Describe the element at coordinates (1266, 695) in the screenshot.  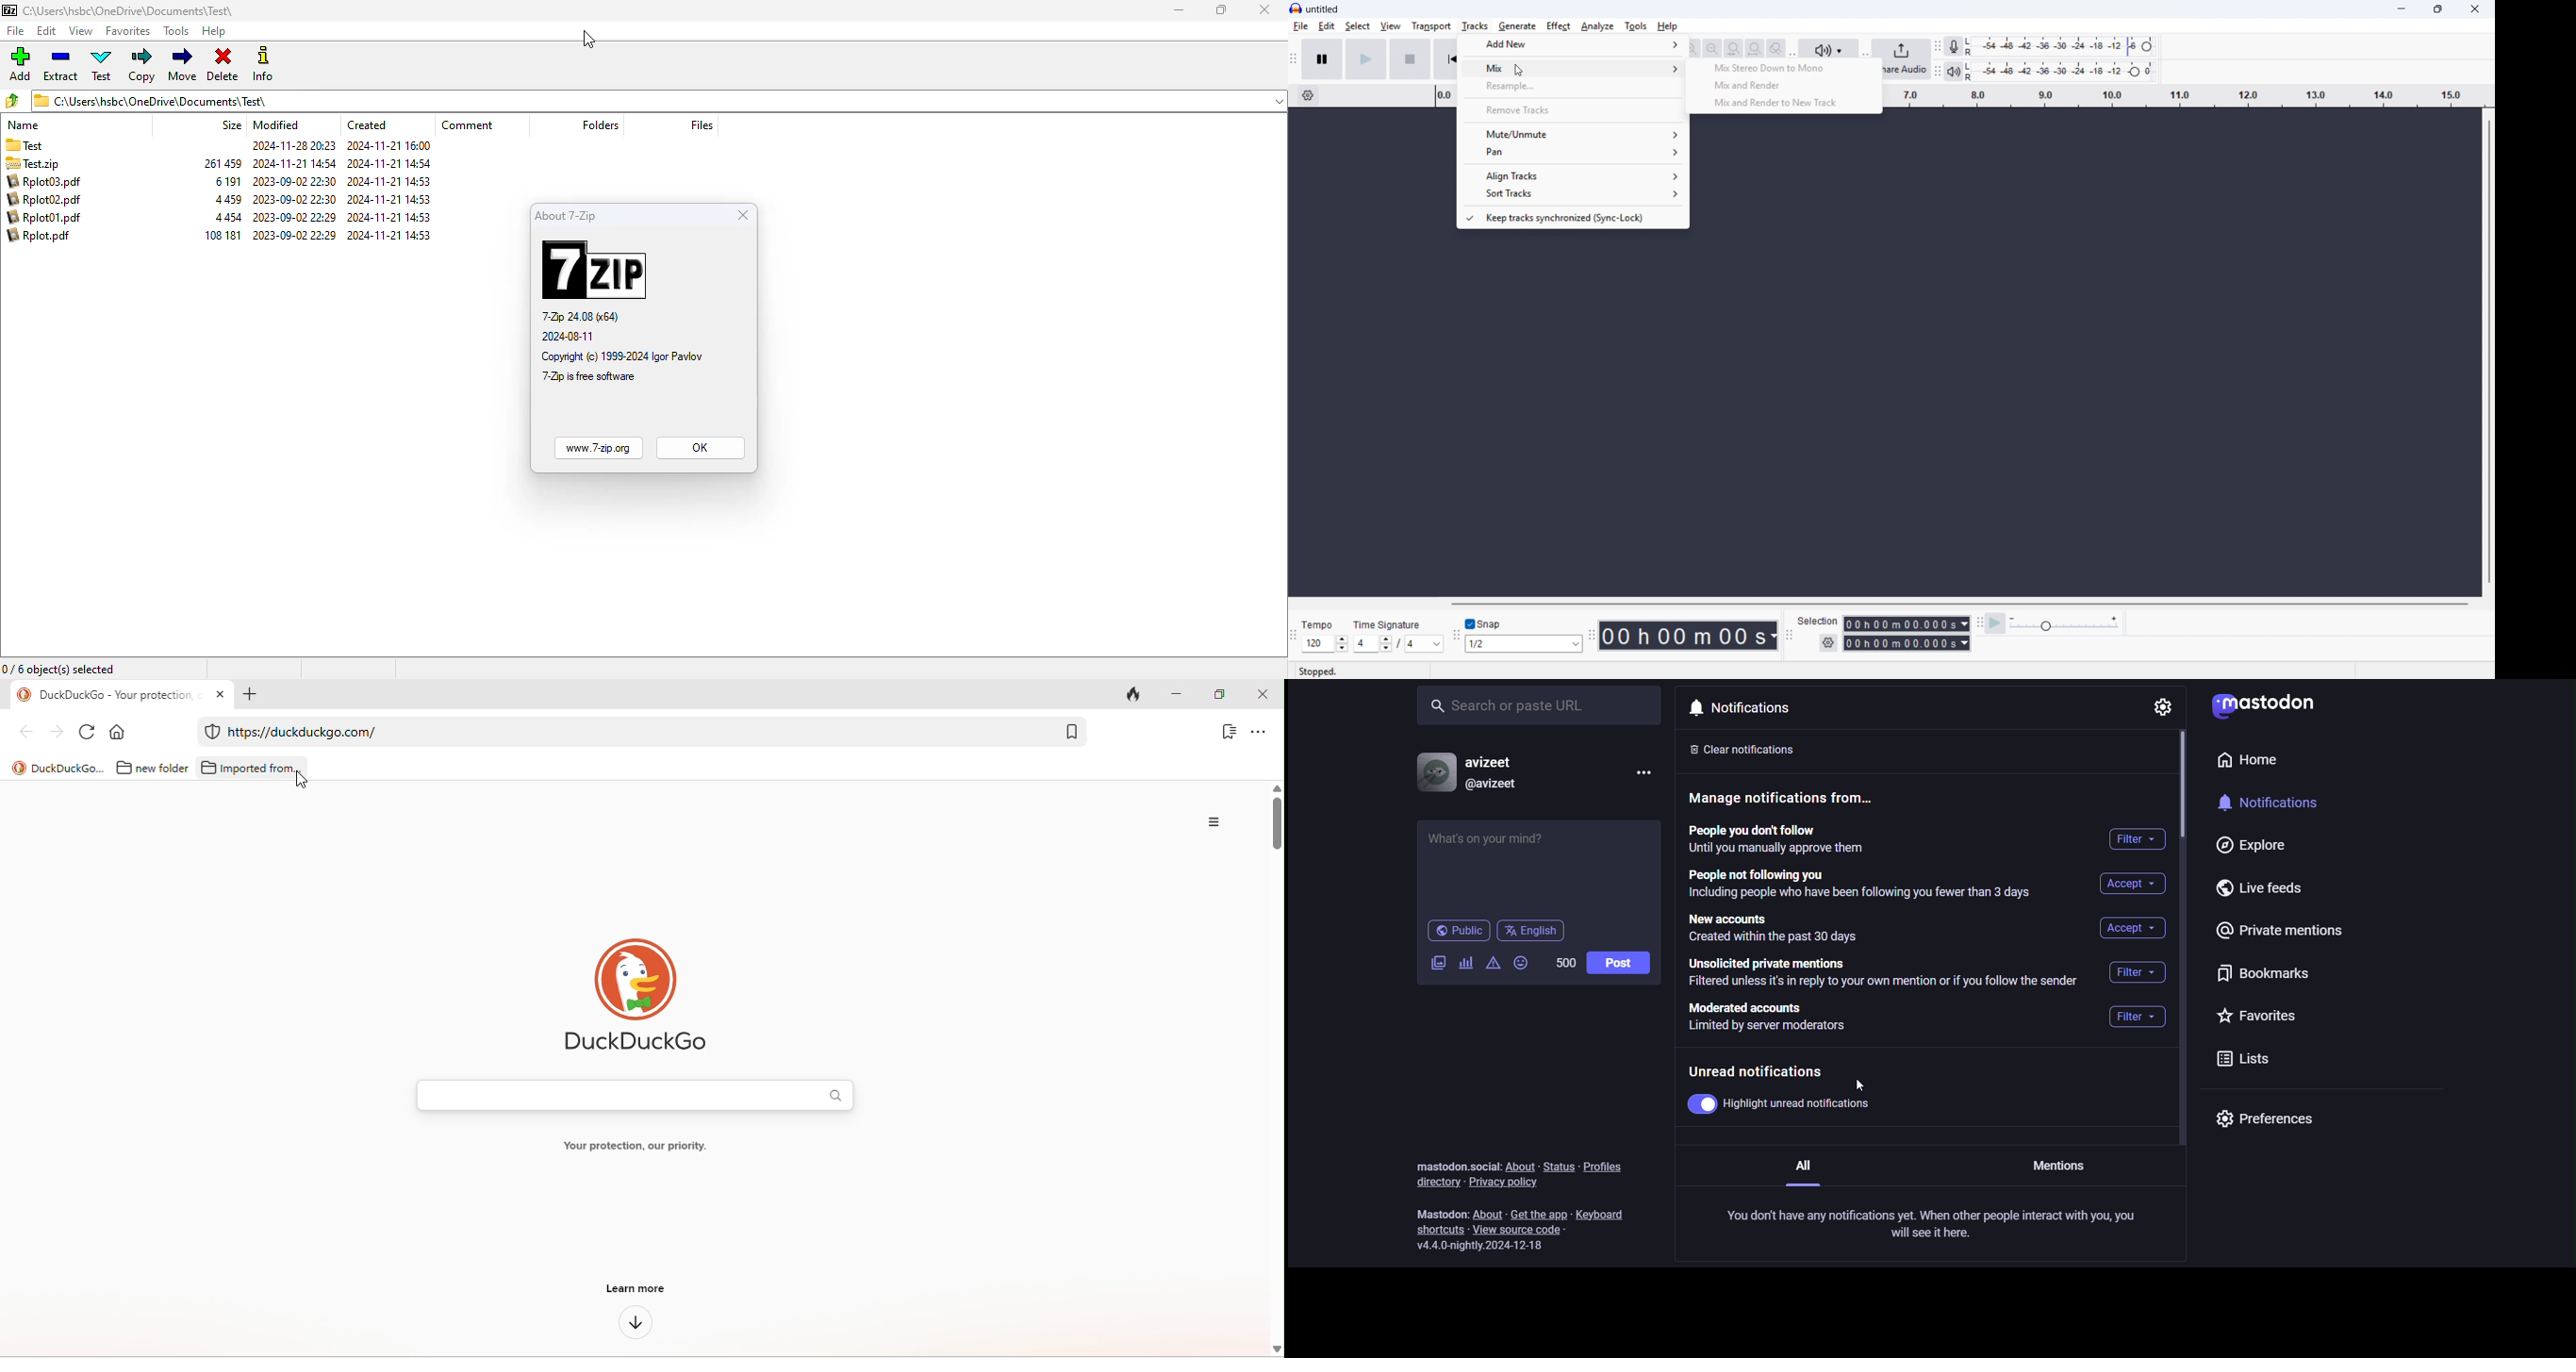
I see `close` at that location.